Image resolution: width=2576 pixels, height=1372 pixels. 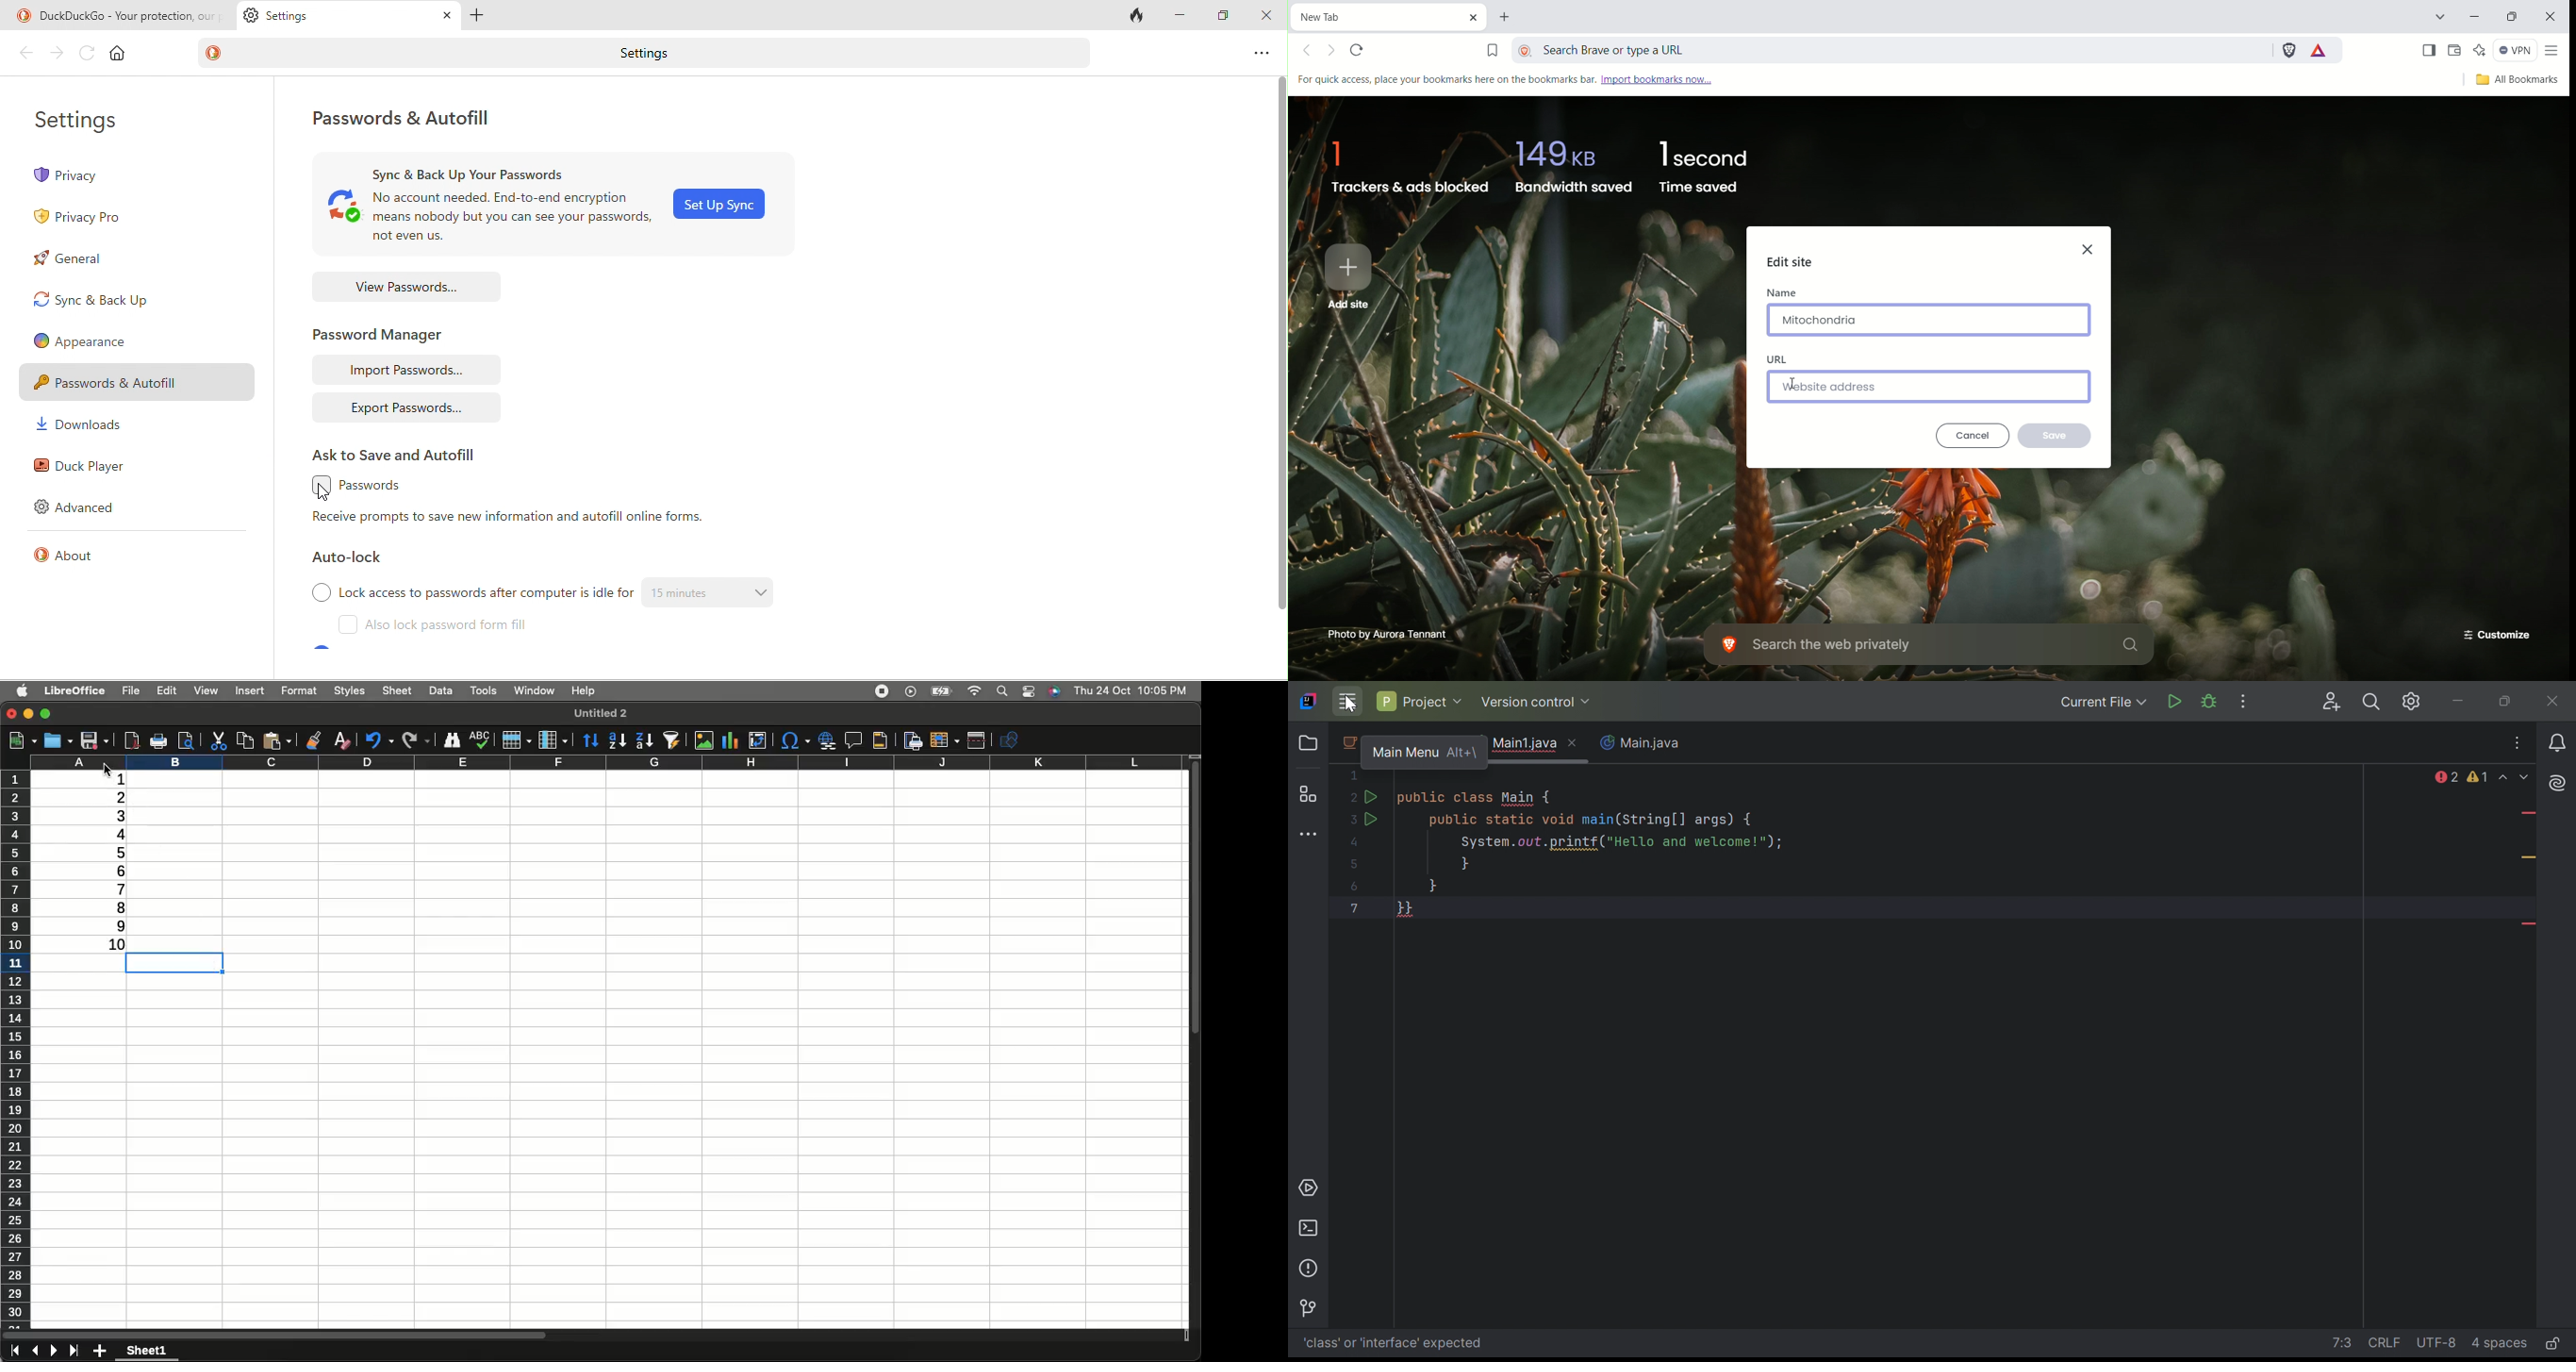 I want to click on show sidebar, so click(x=2427, y=51).